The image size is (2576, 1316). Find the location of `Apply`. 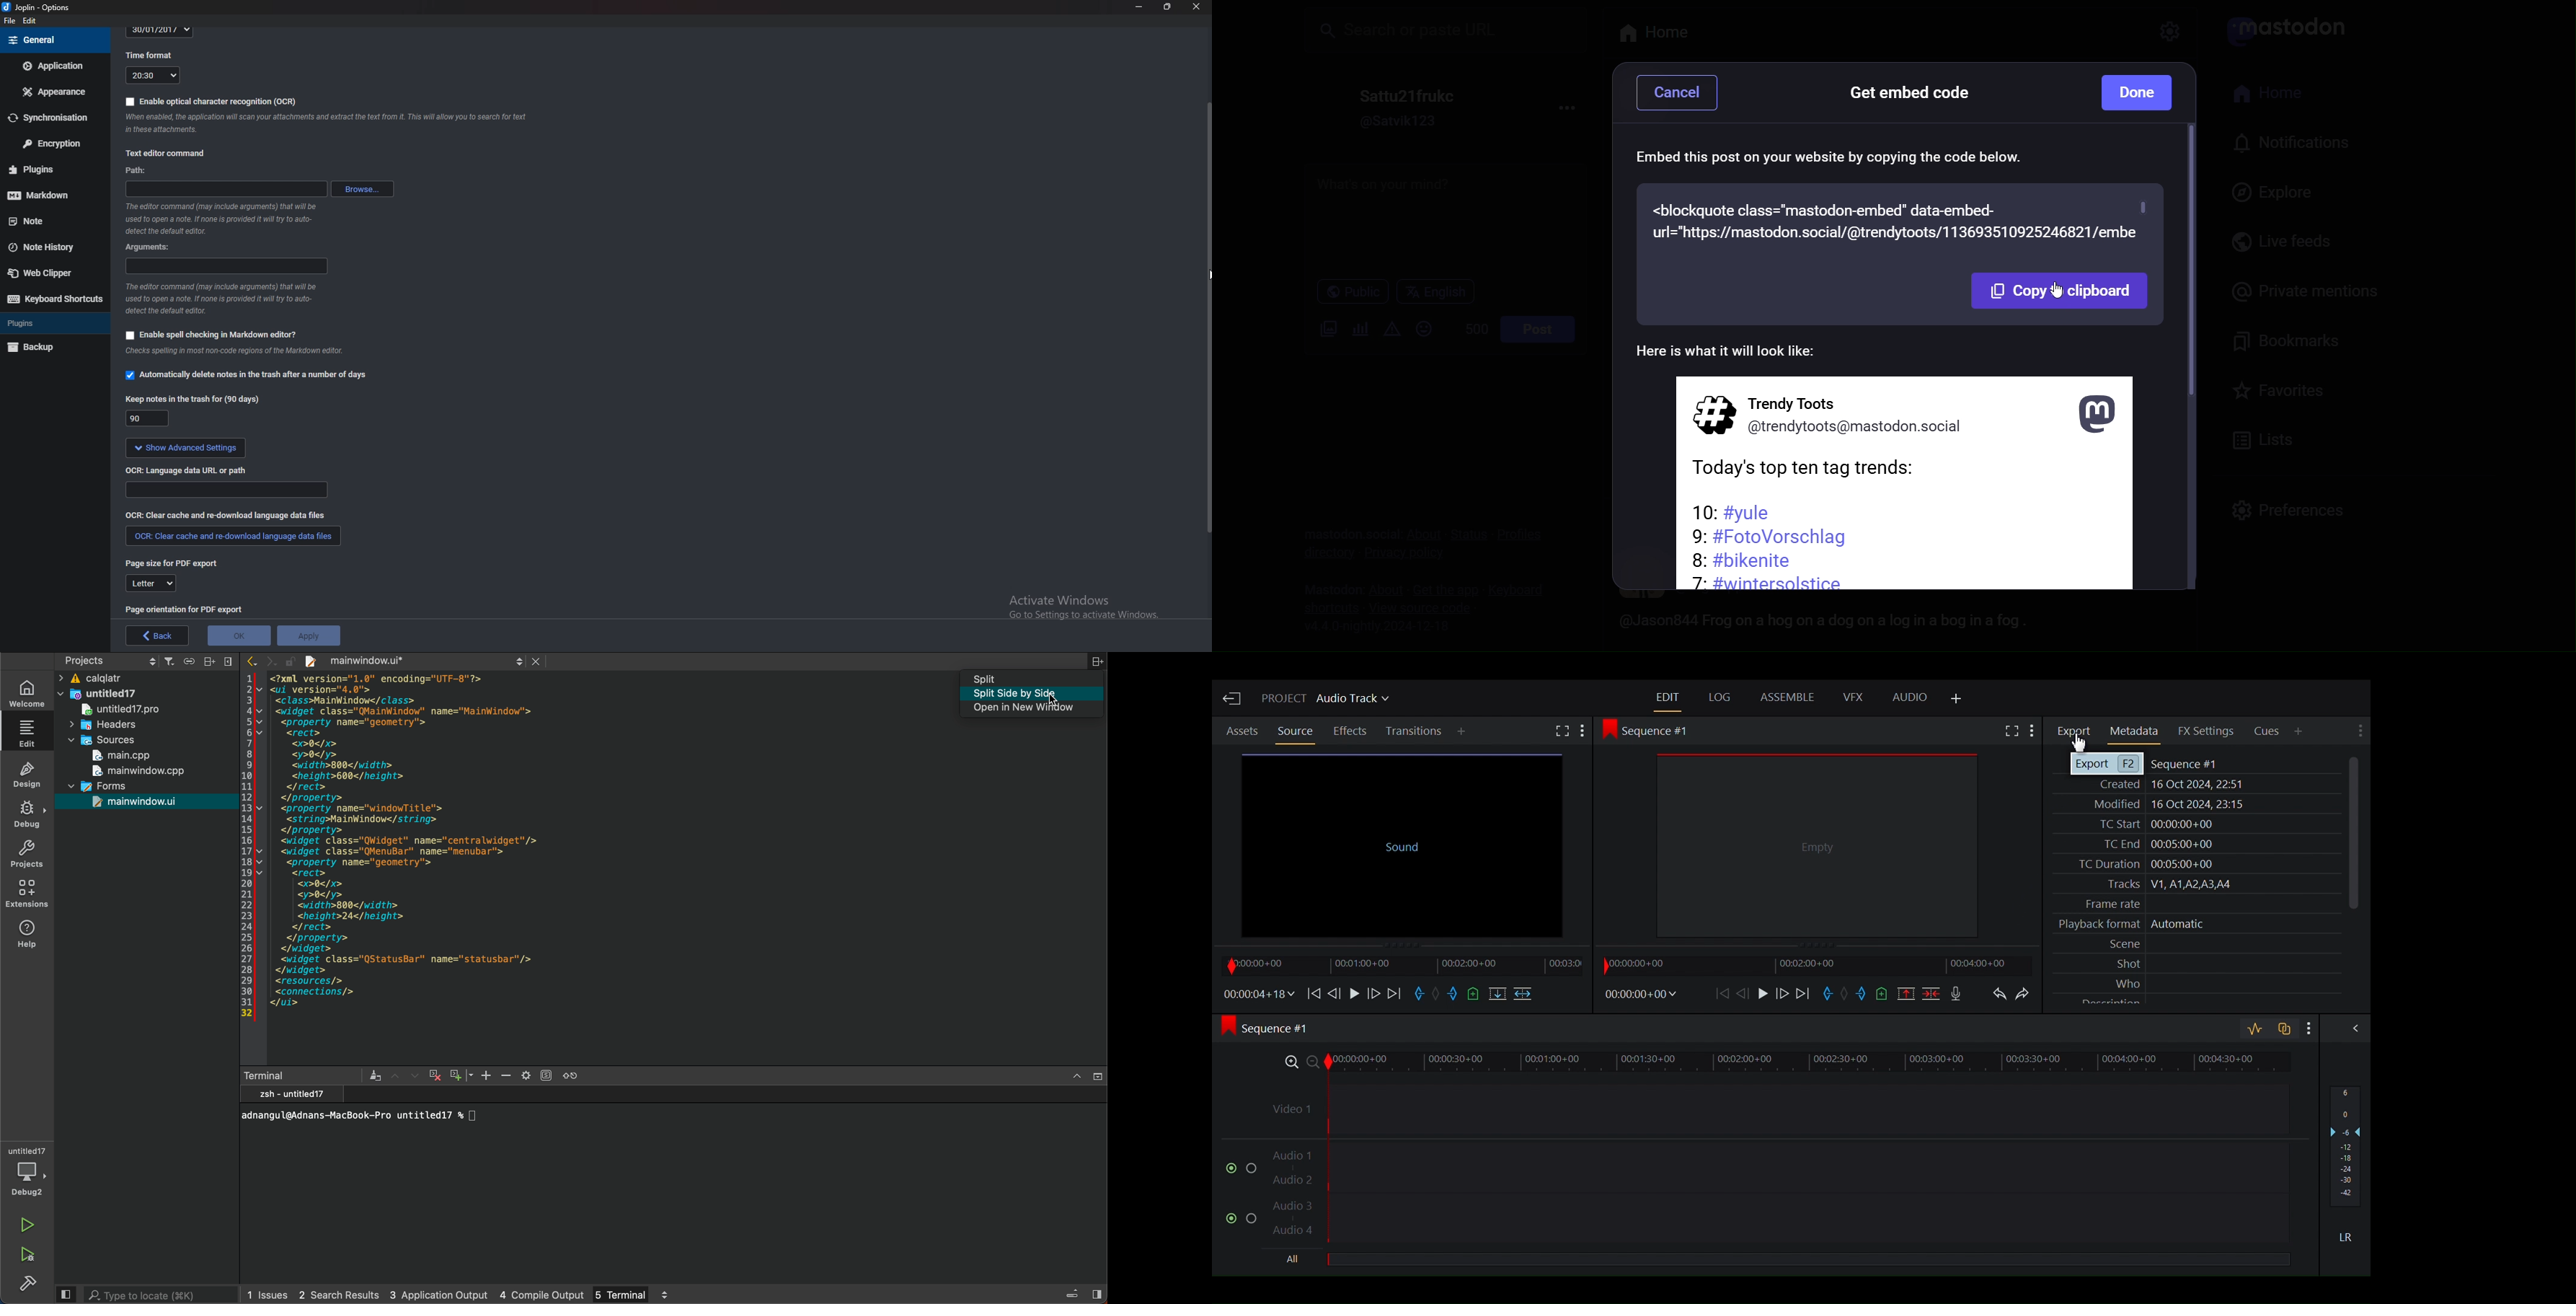

Apply is located at coordinates (309, 636).